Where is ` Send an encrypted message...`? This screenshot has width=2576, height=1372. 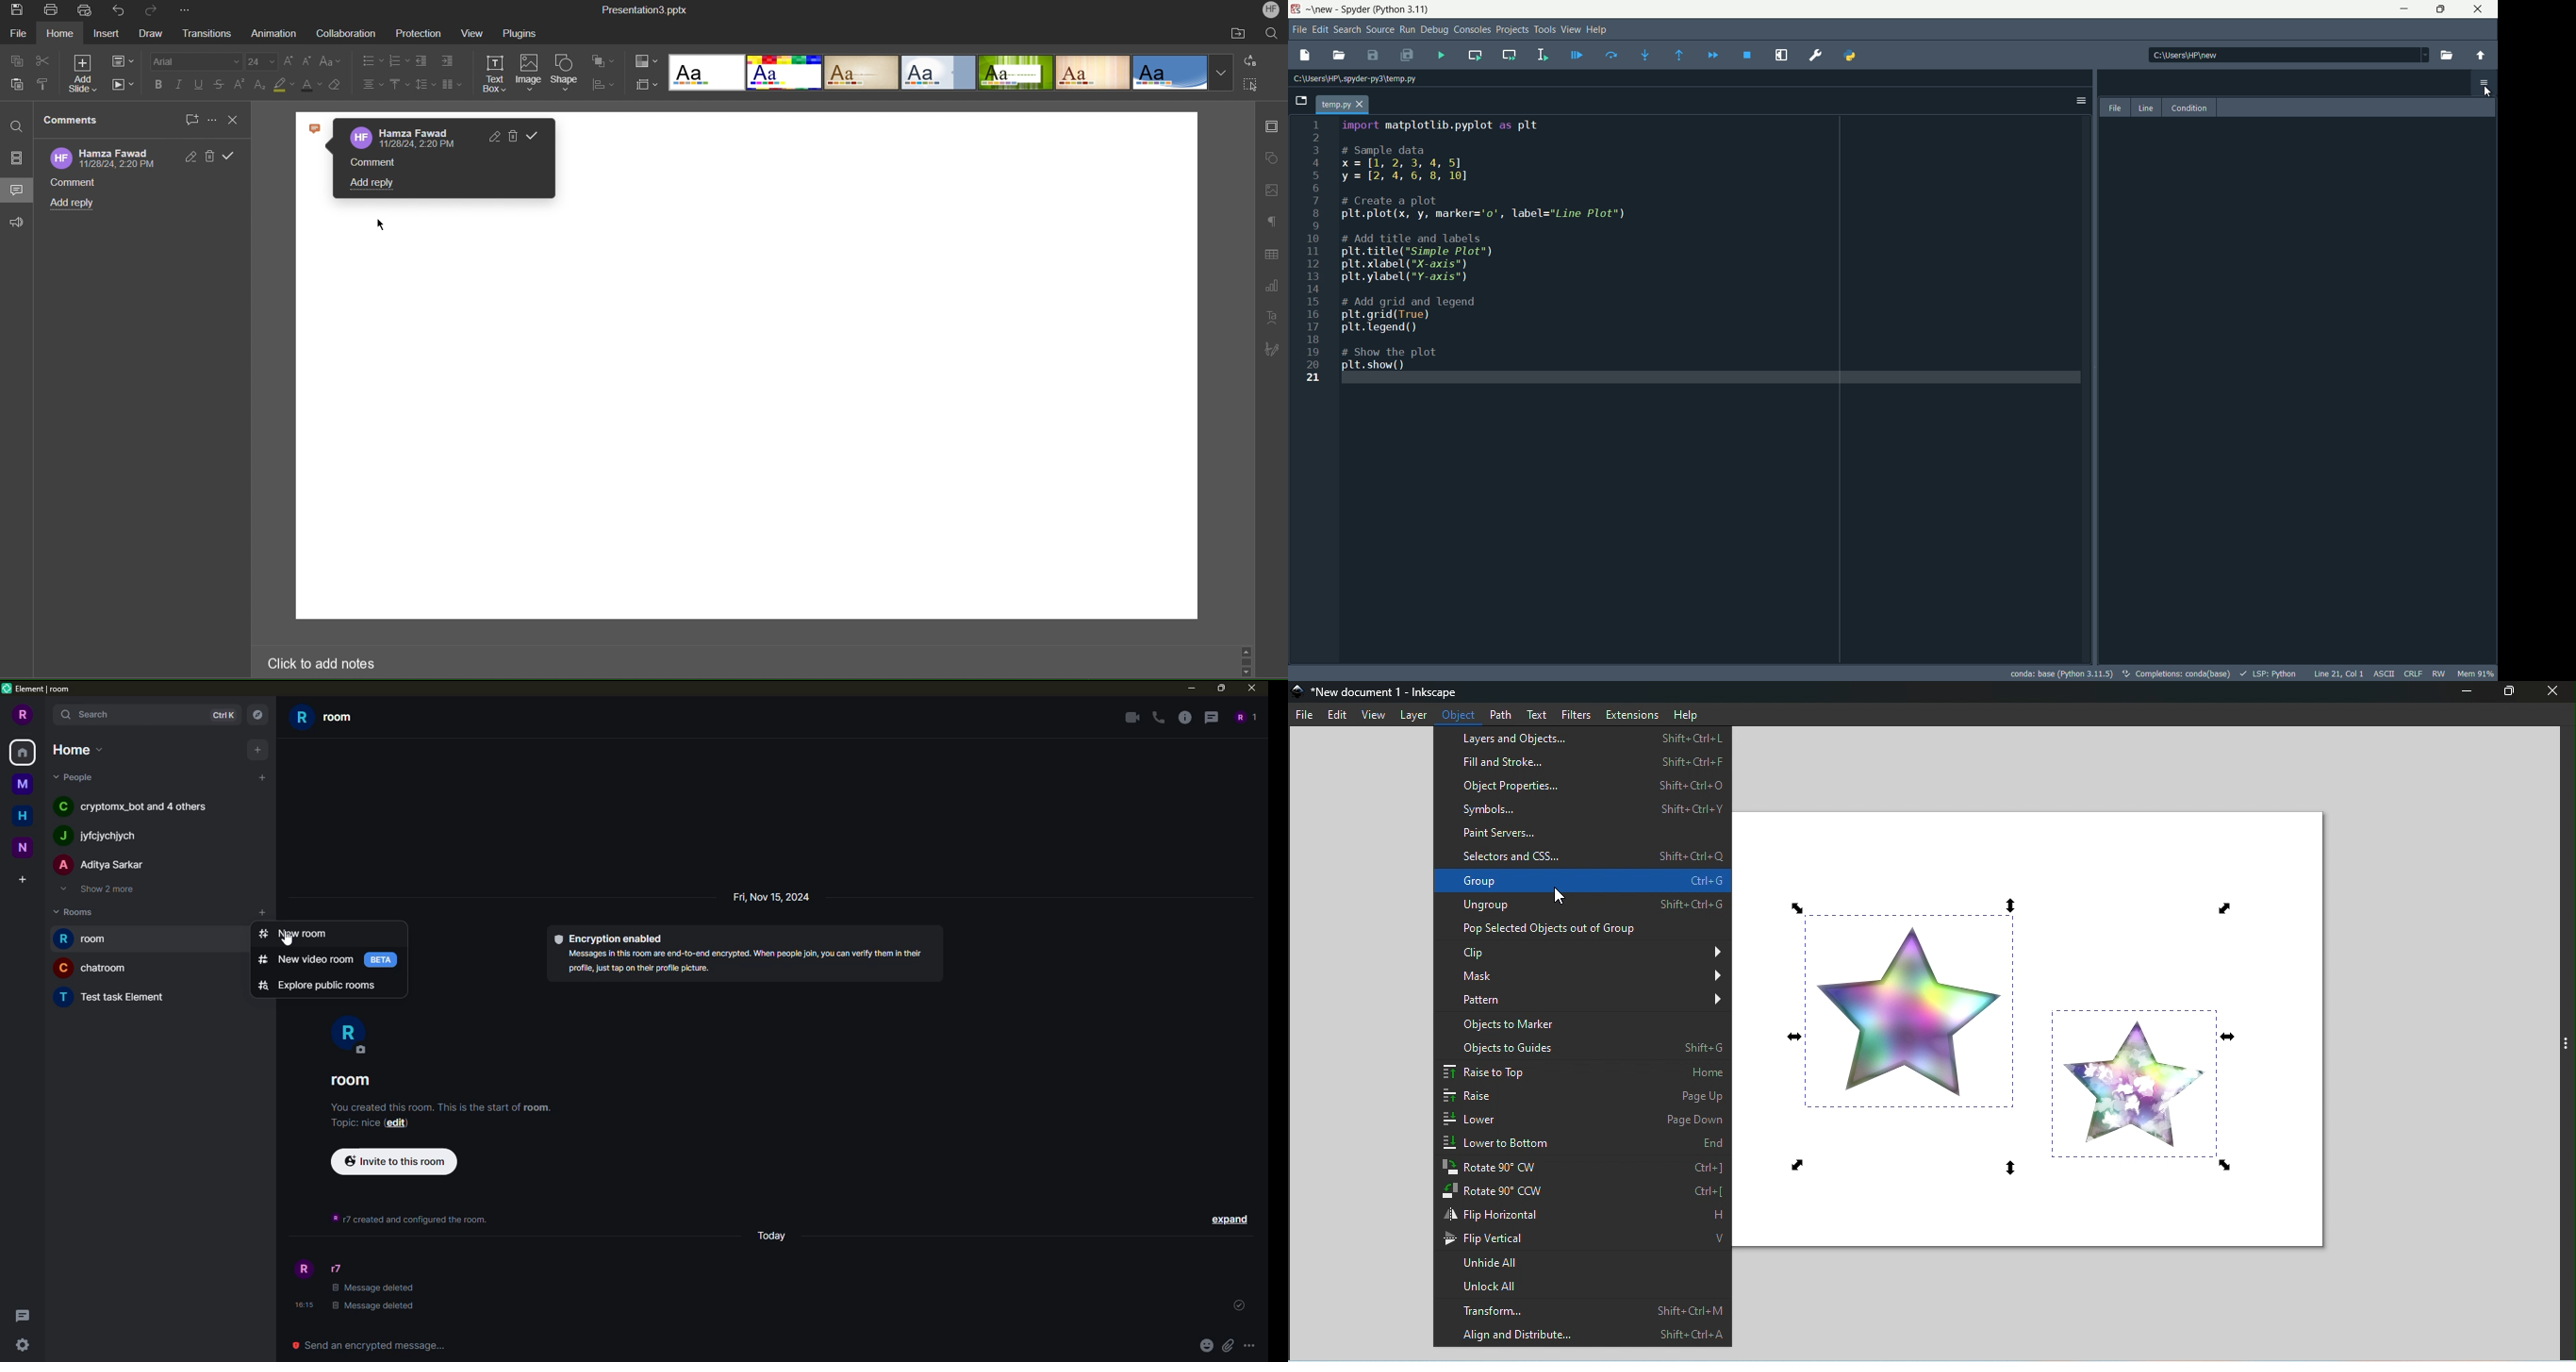
 Send an encrypted message... is located at coordinates (375, 1345).